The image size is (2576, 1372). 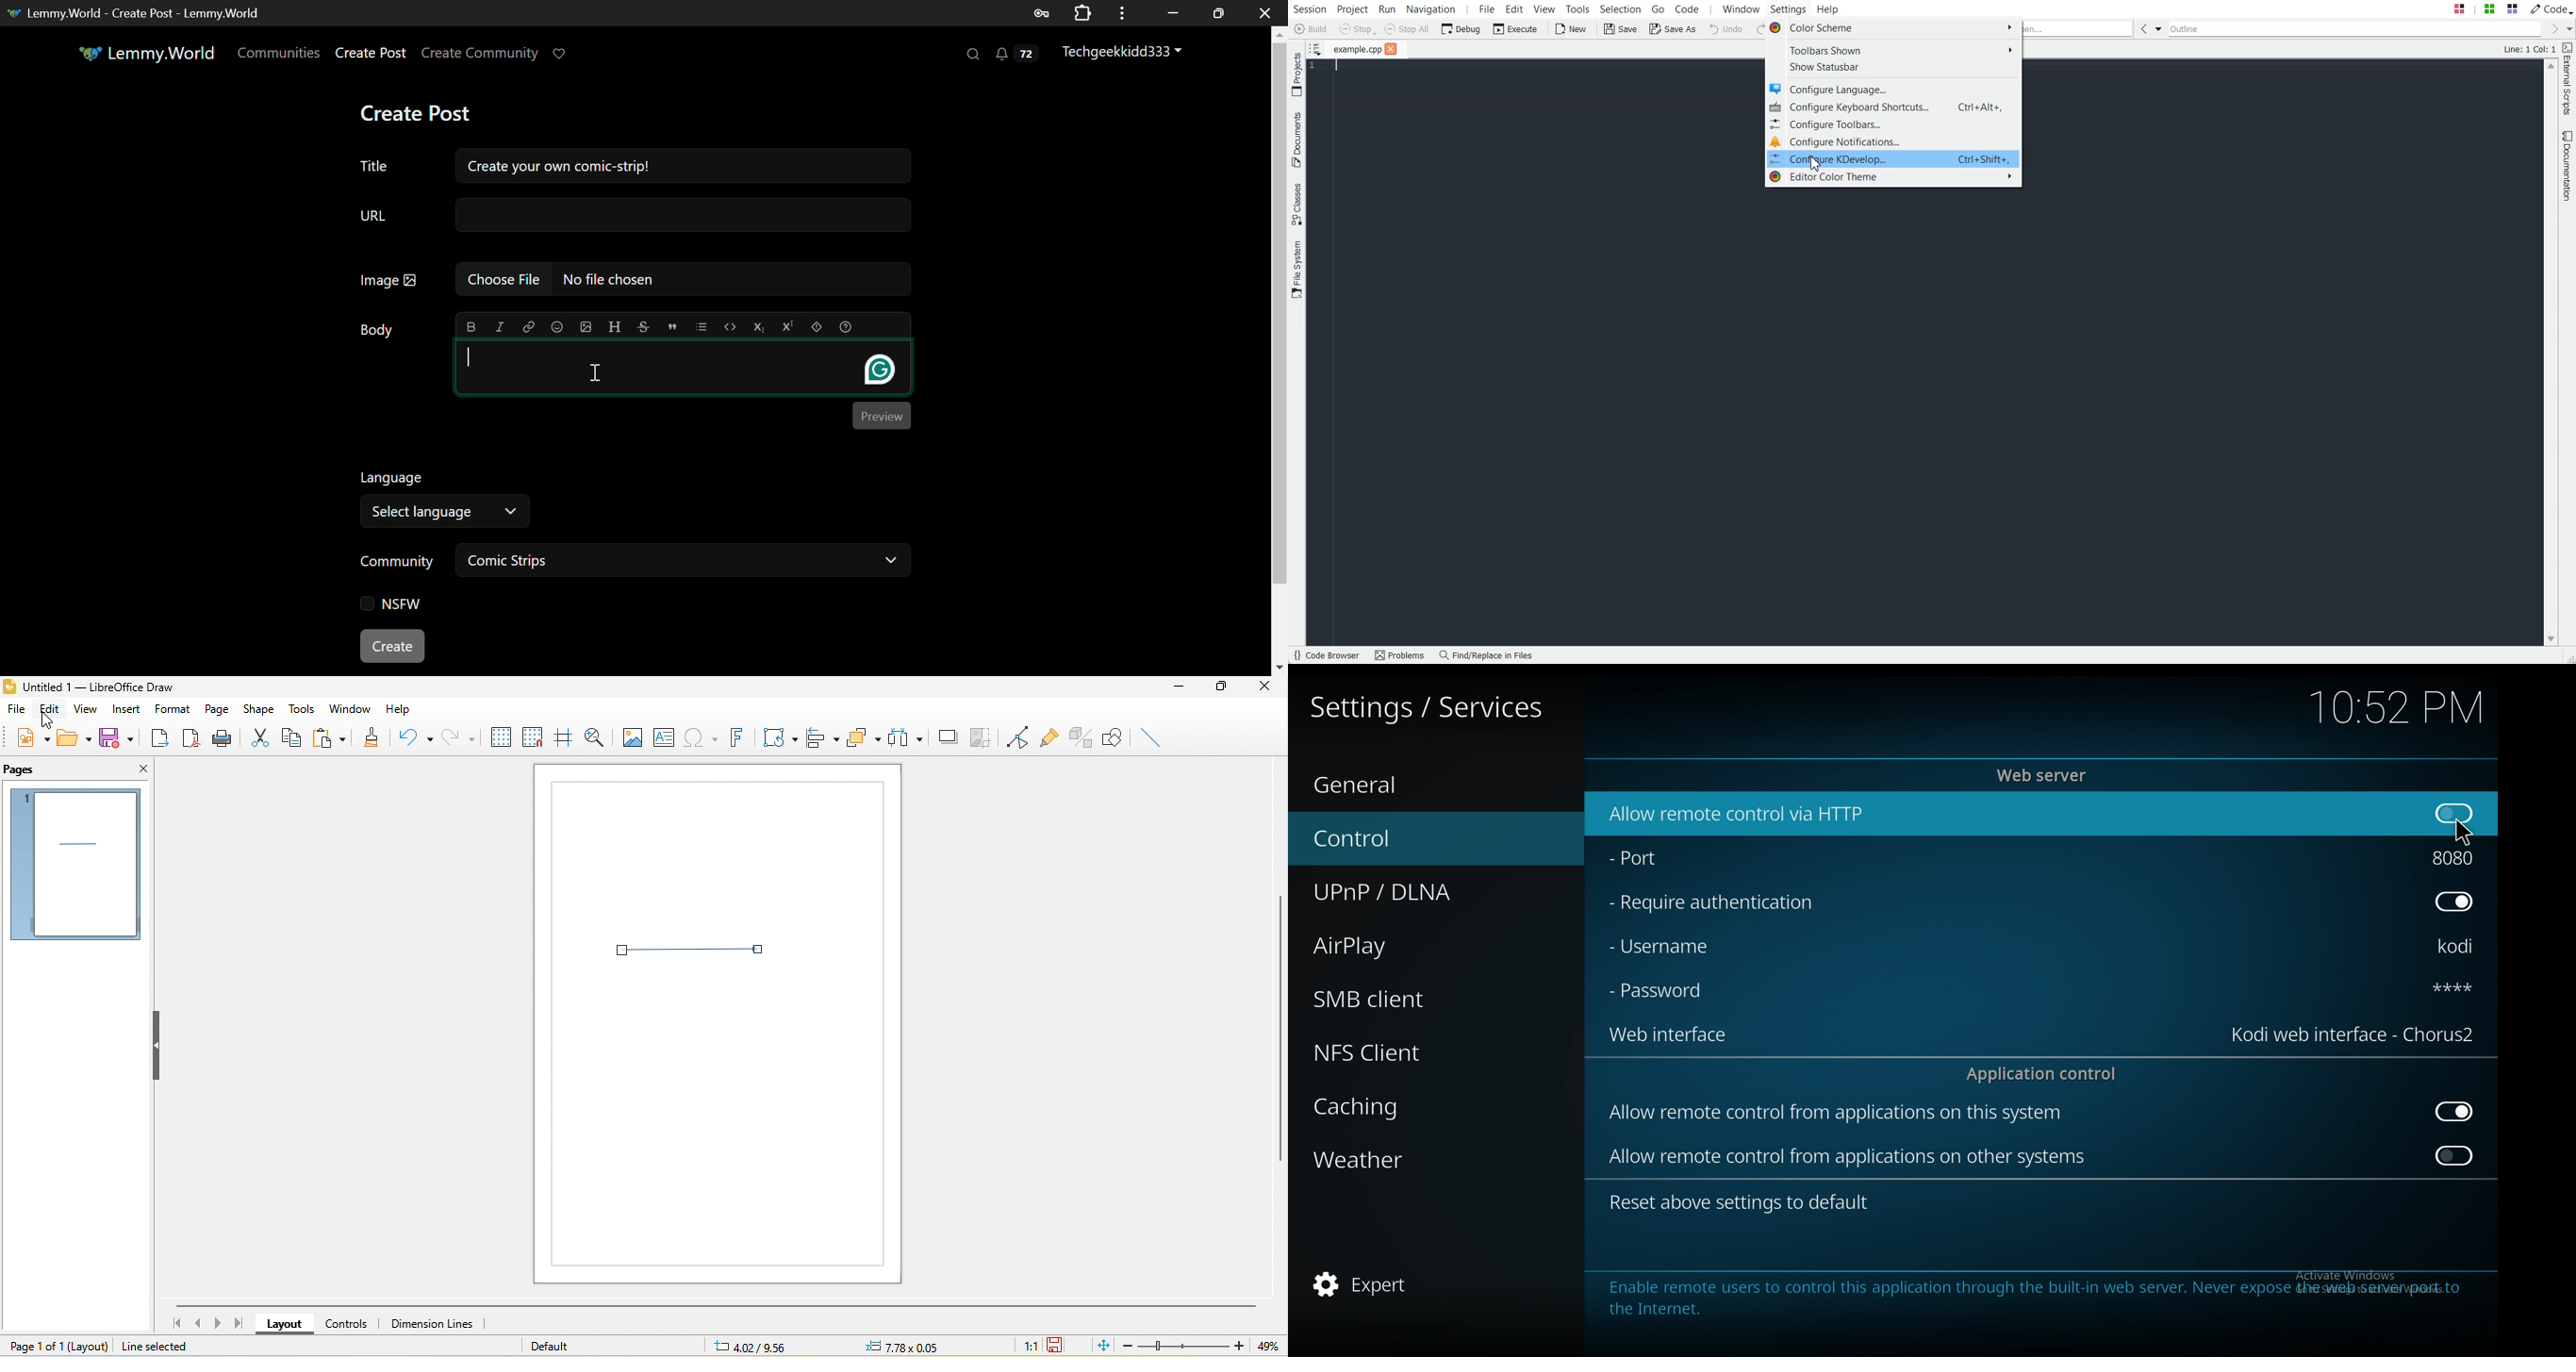 What do you see at coordinates (140, 771) in the screenshot?
I see `close` at bounding box center [140, 771].